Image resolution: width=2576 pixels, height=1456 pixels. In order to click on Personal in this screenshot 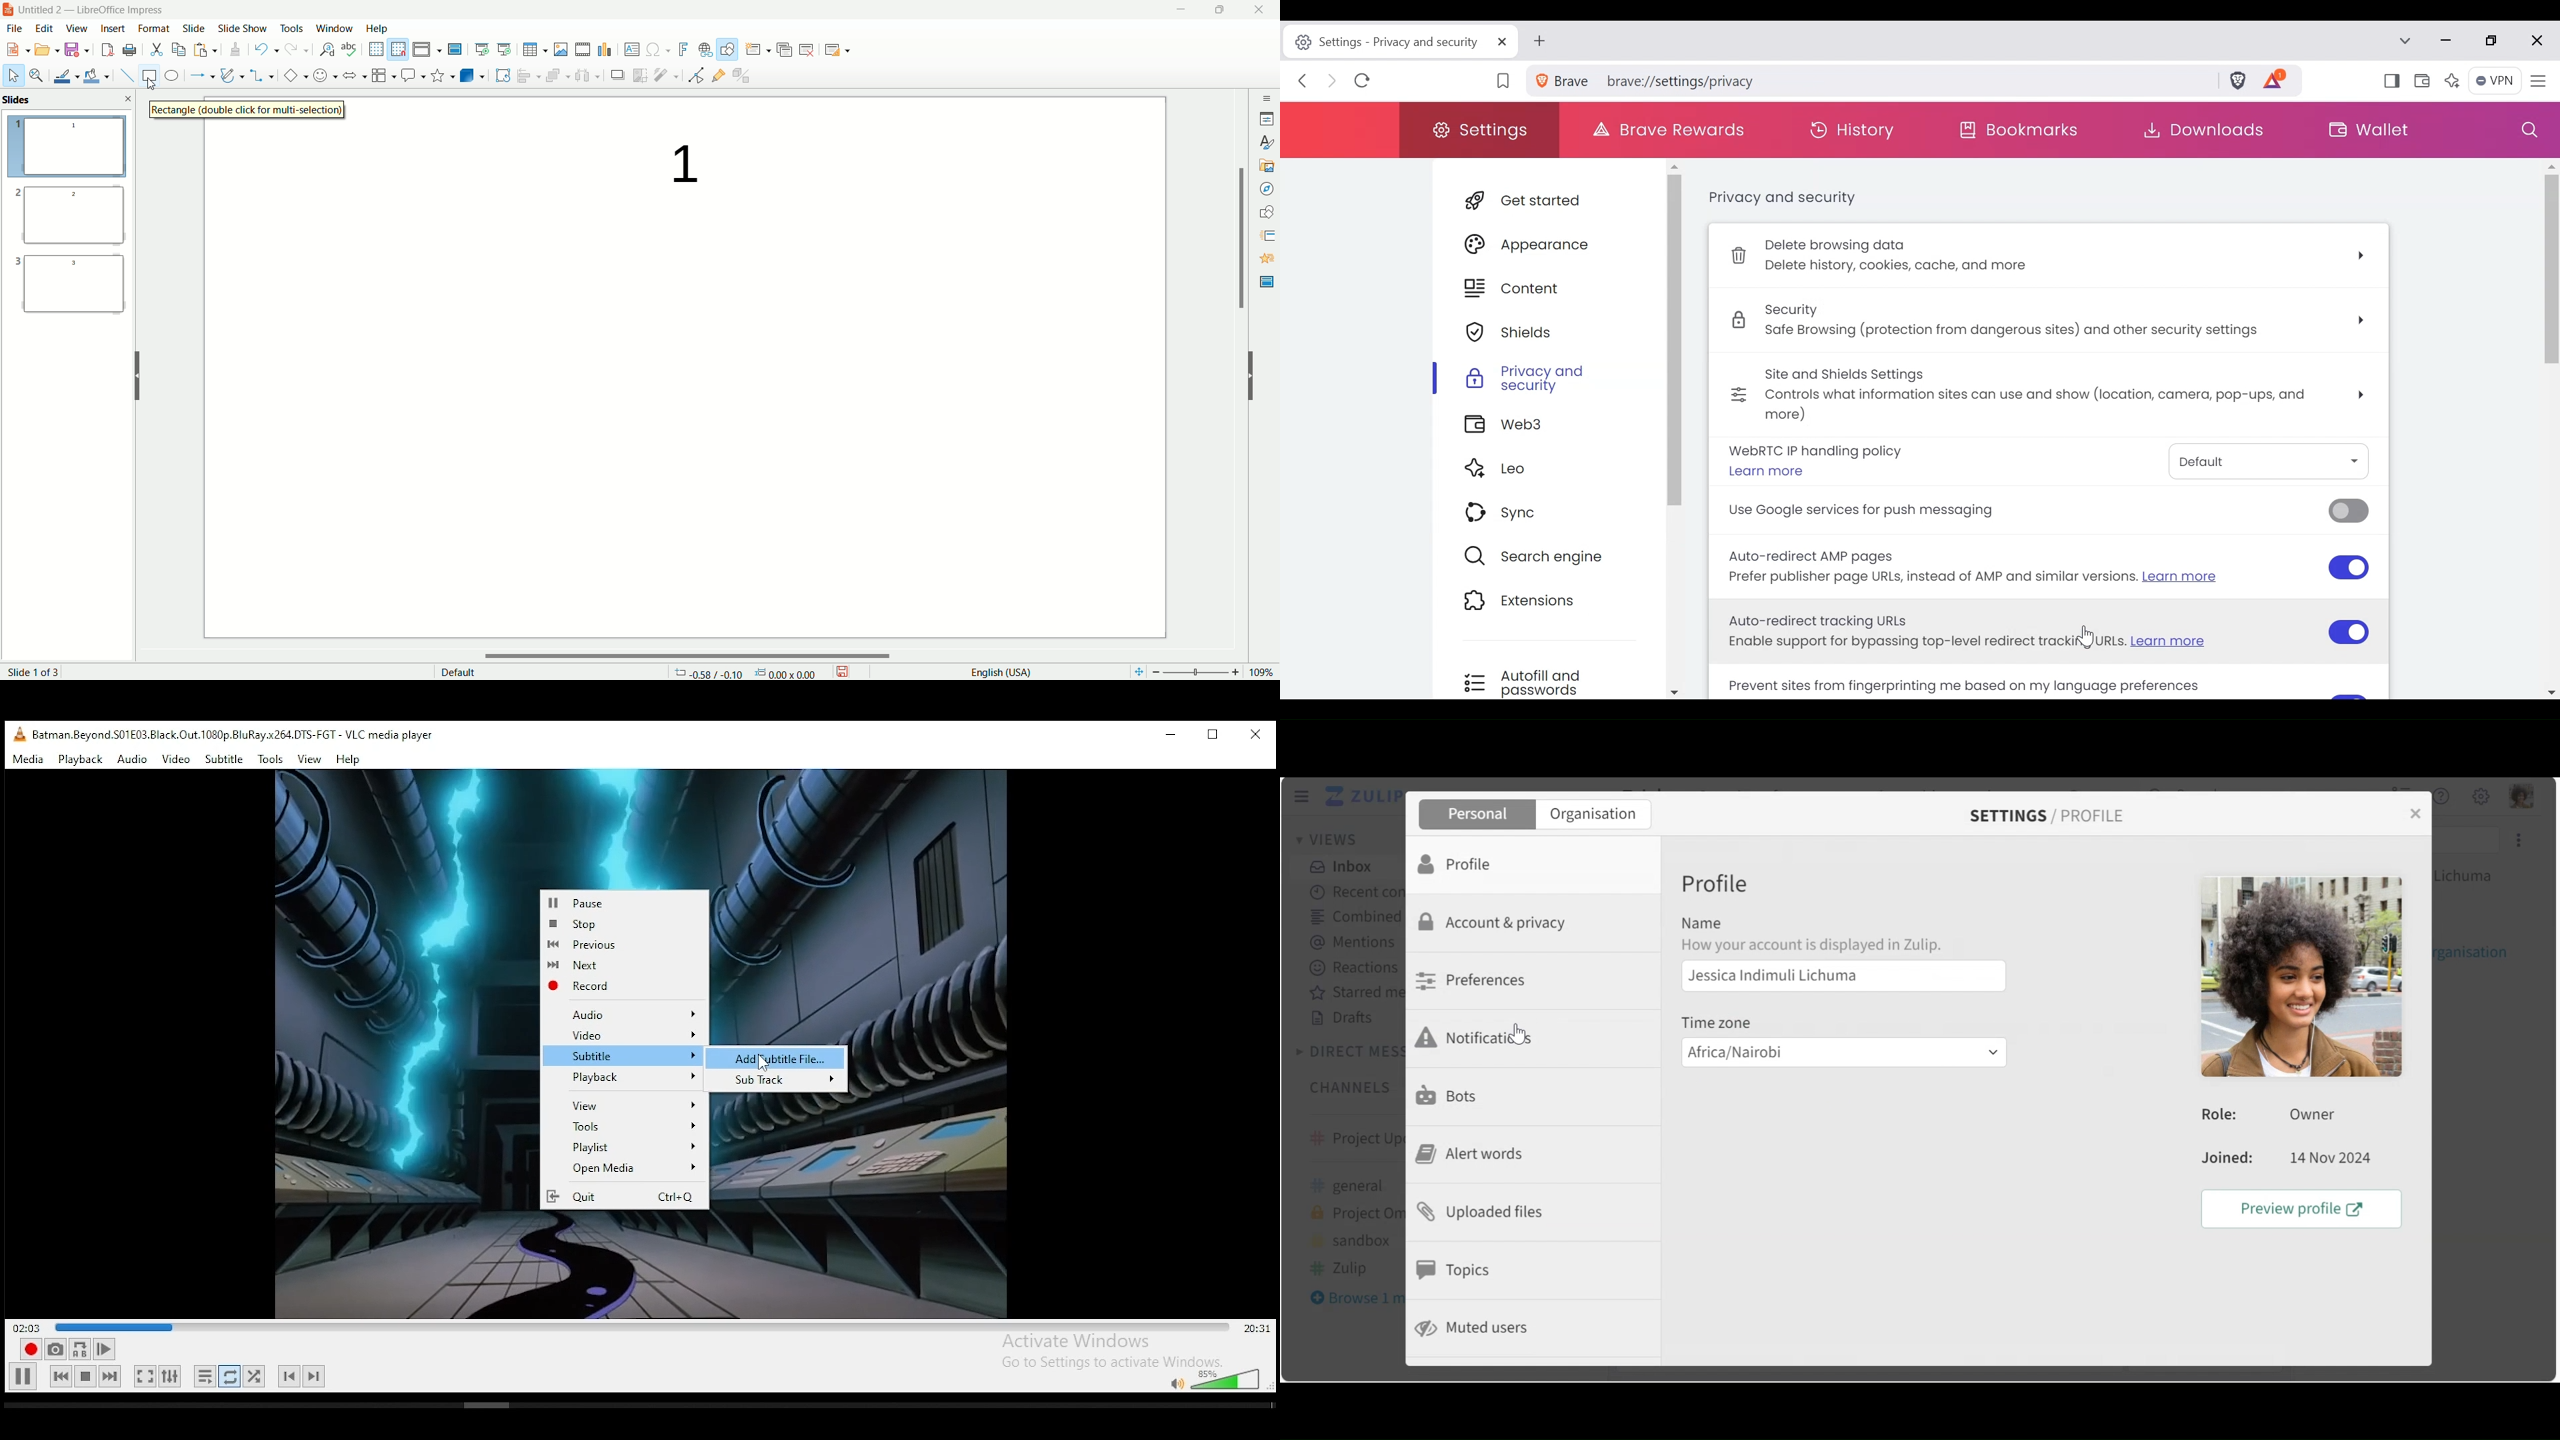, I will do `click(1475, 815)`.